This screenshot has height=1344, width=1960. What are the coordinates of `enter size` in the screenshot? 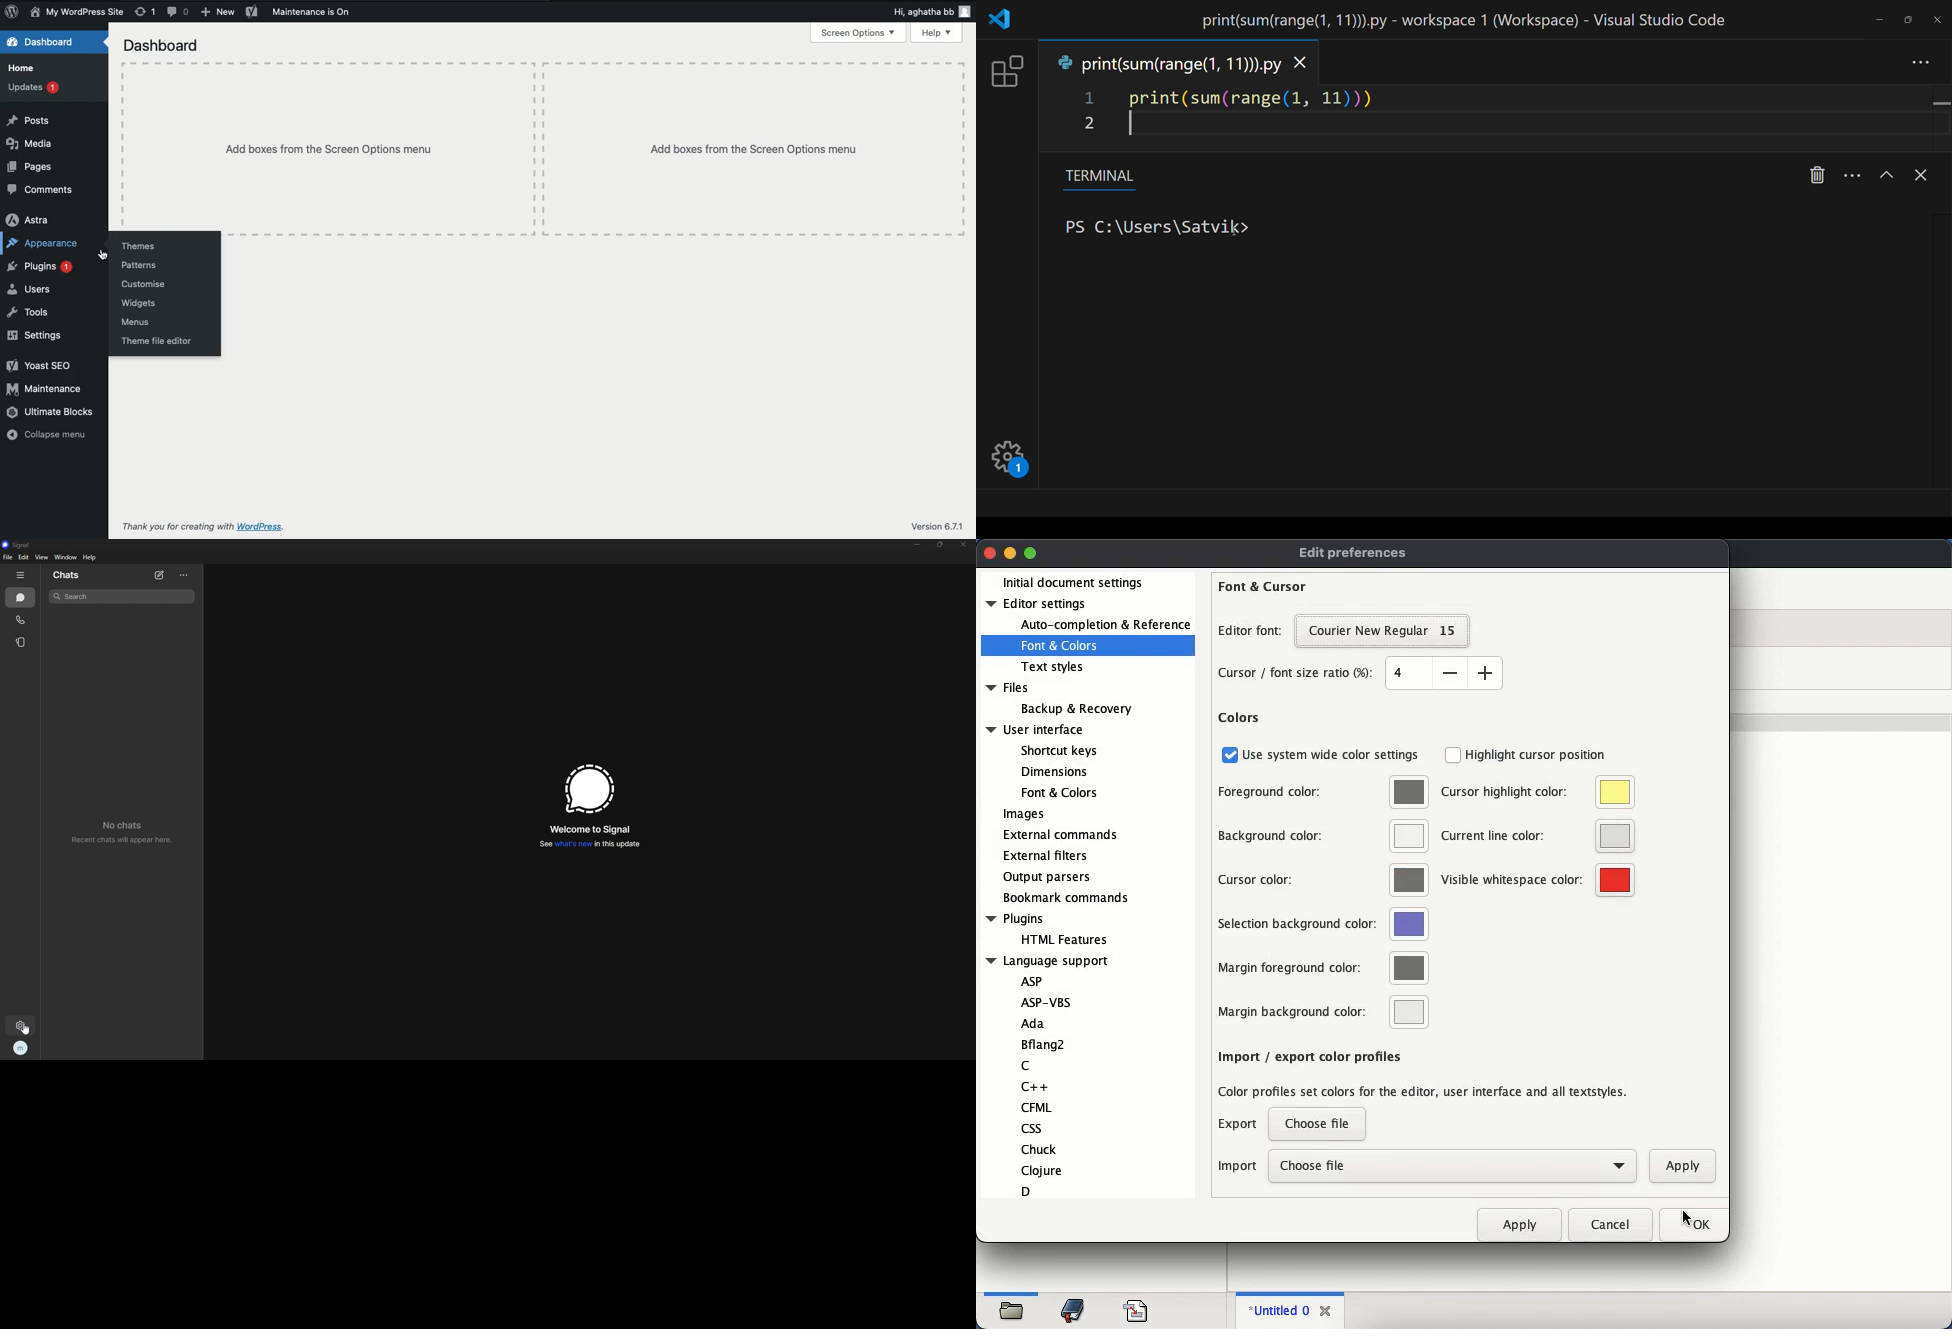 It's located at (1408, 673).